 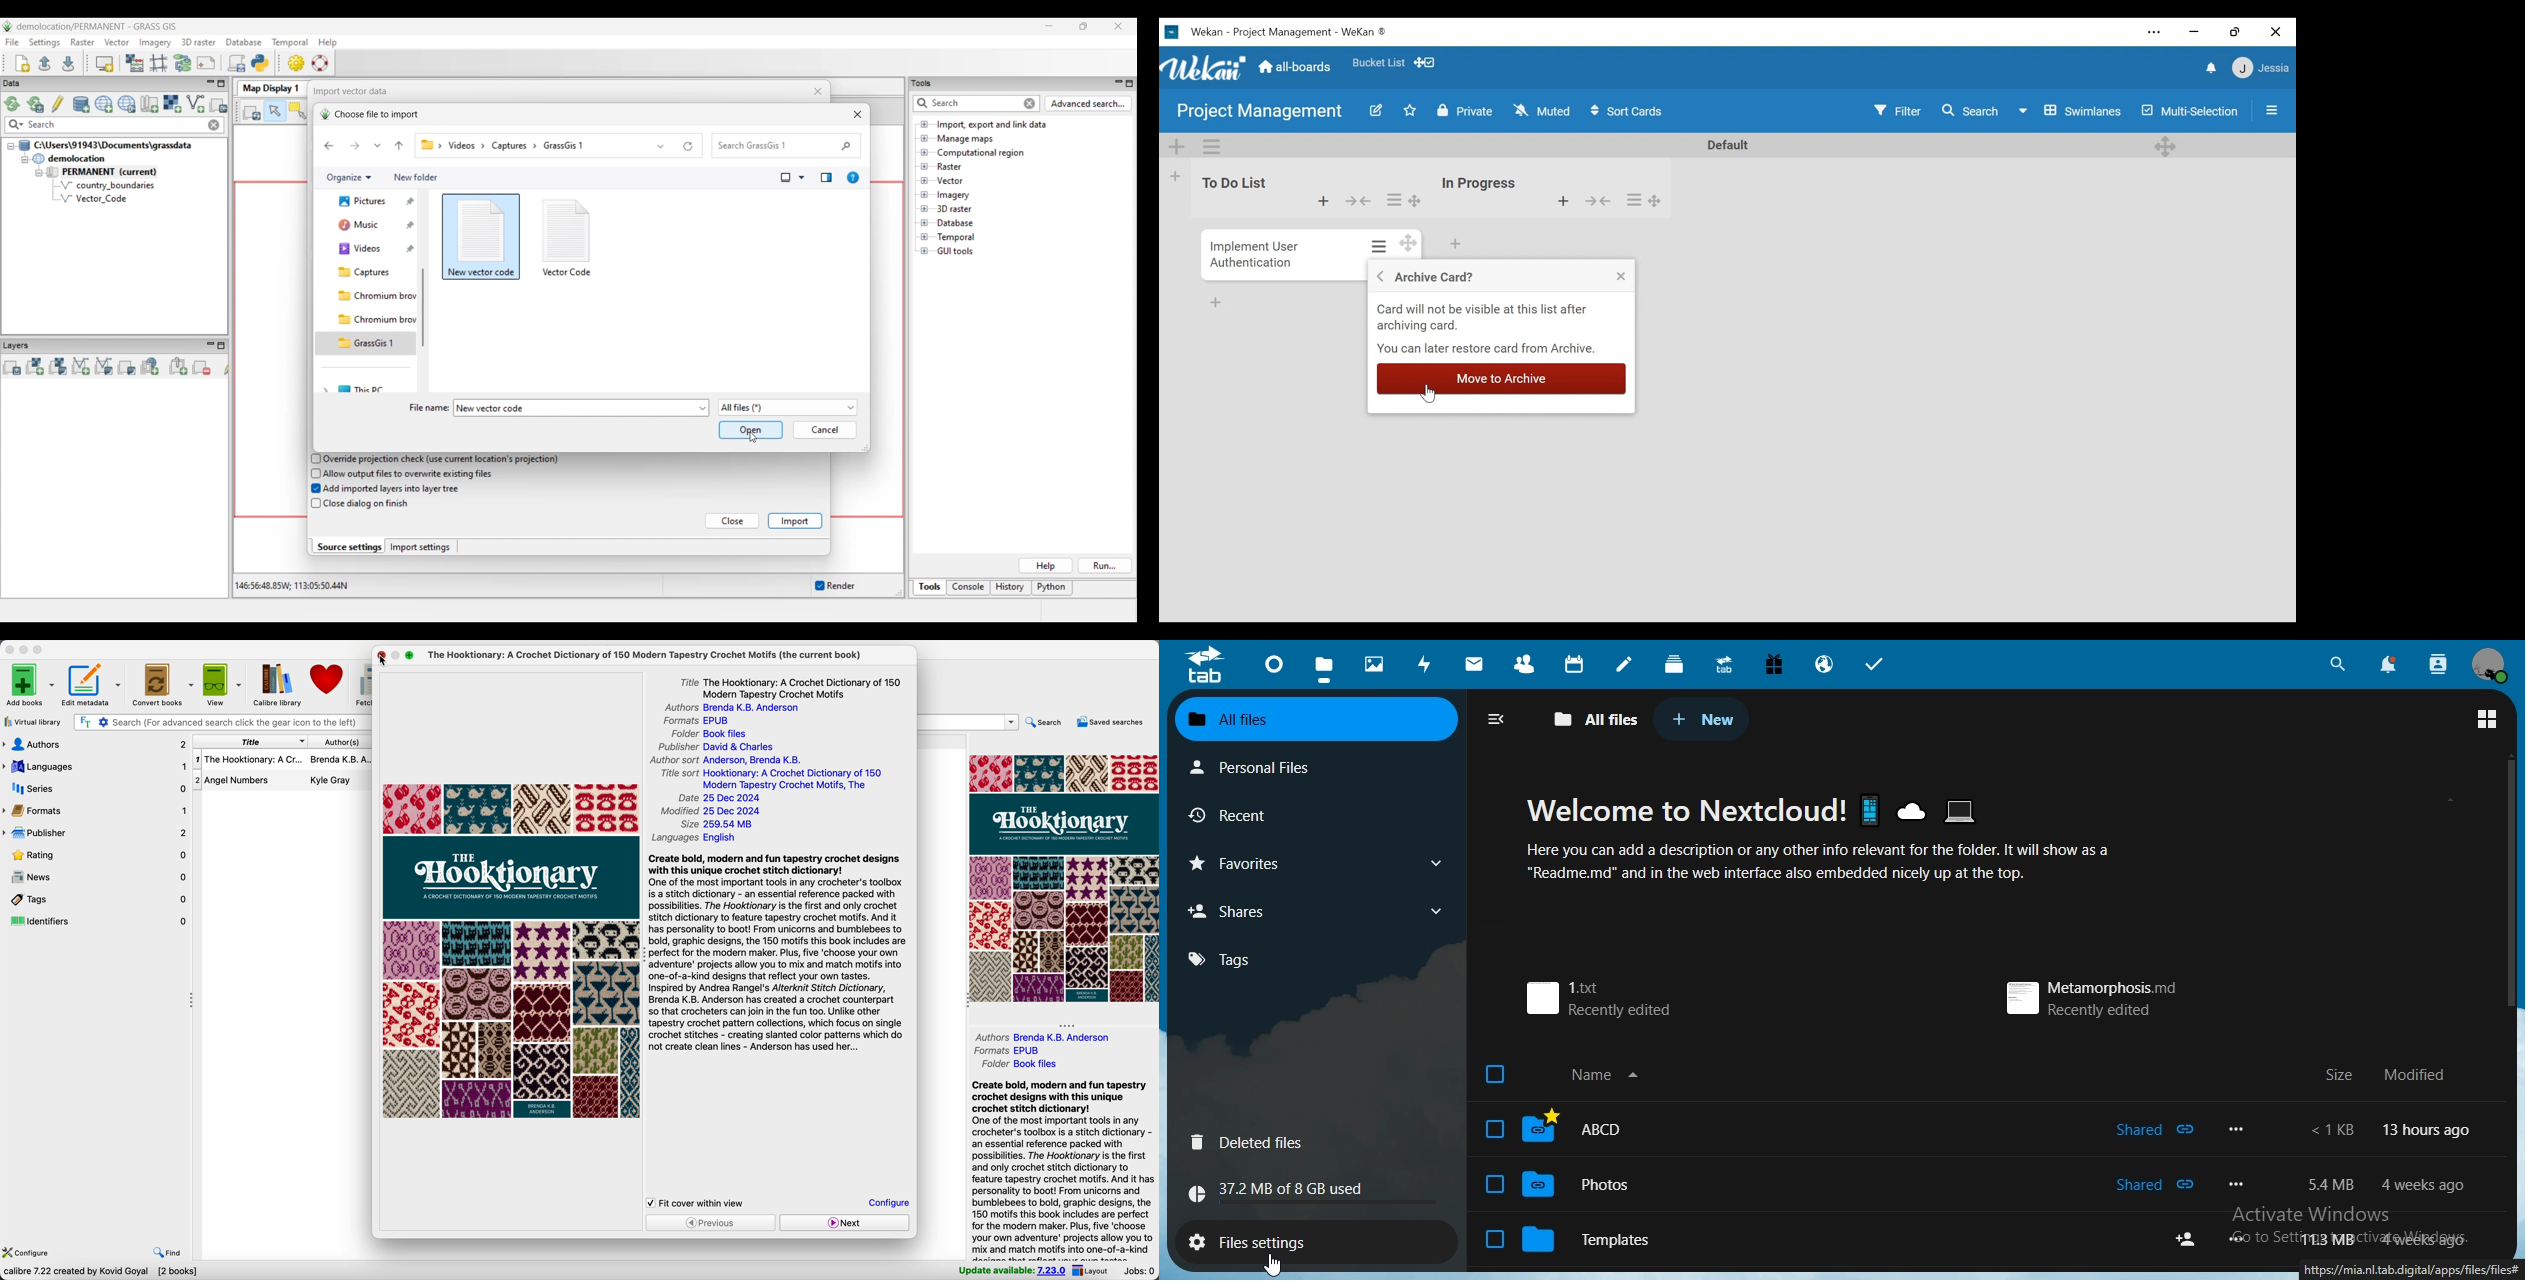 I want to click on search, so click(x=2335, y=662).